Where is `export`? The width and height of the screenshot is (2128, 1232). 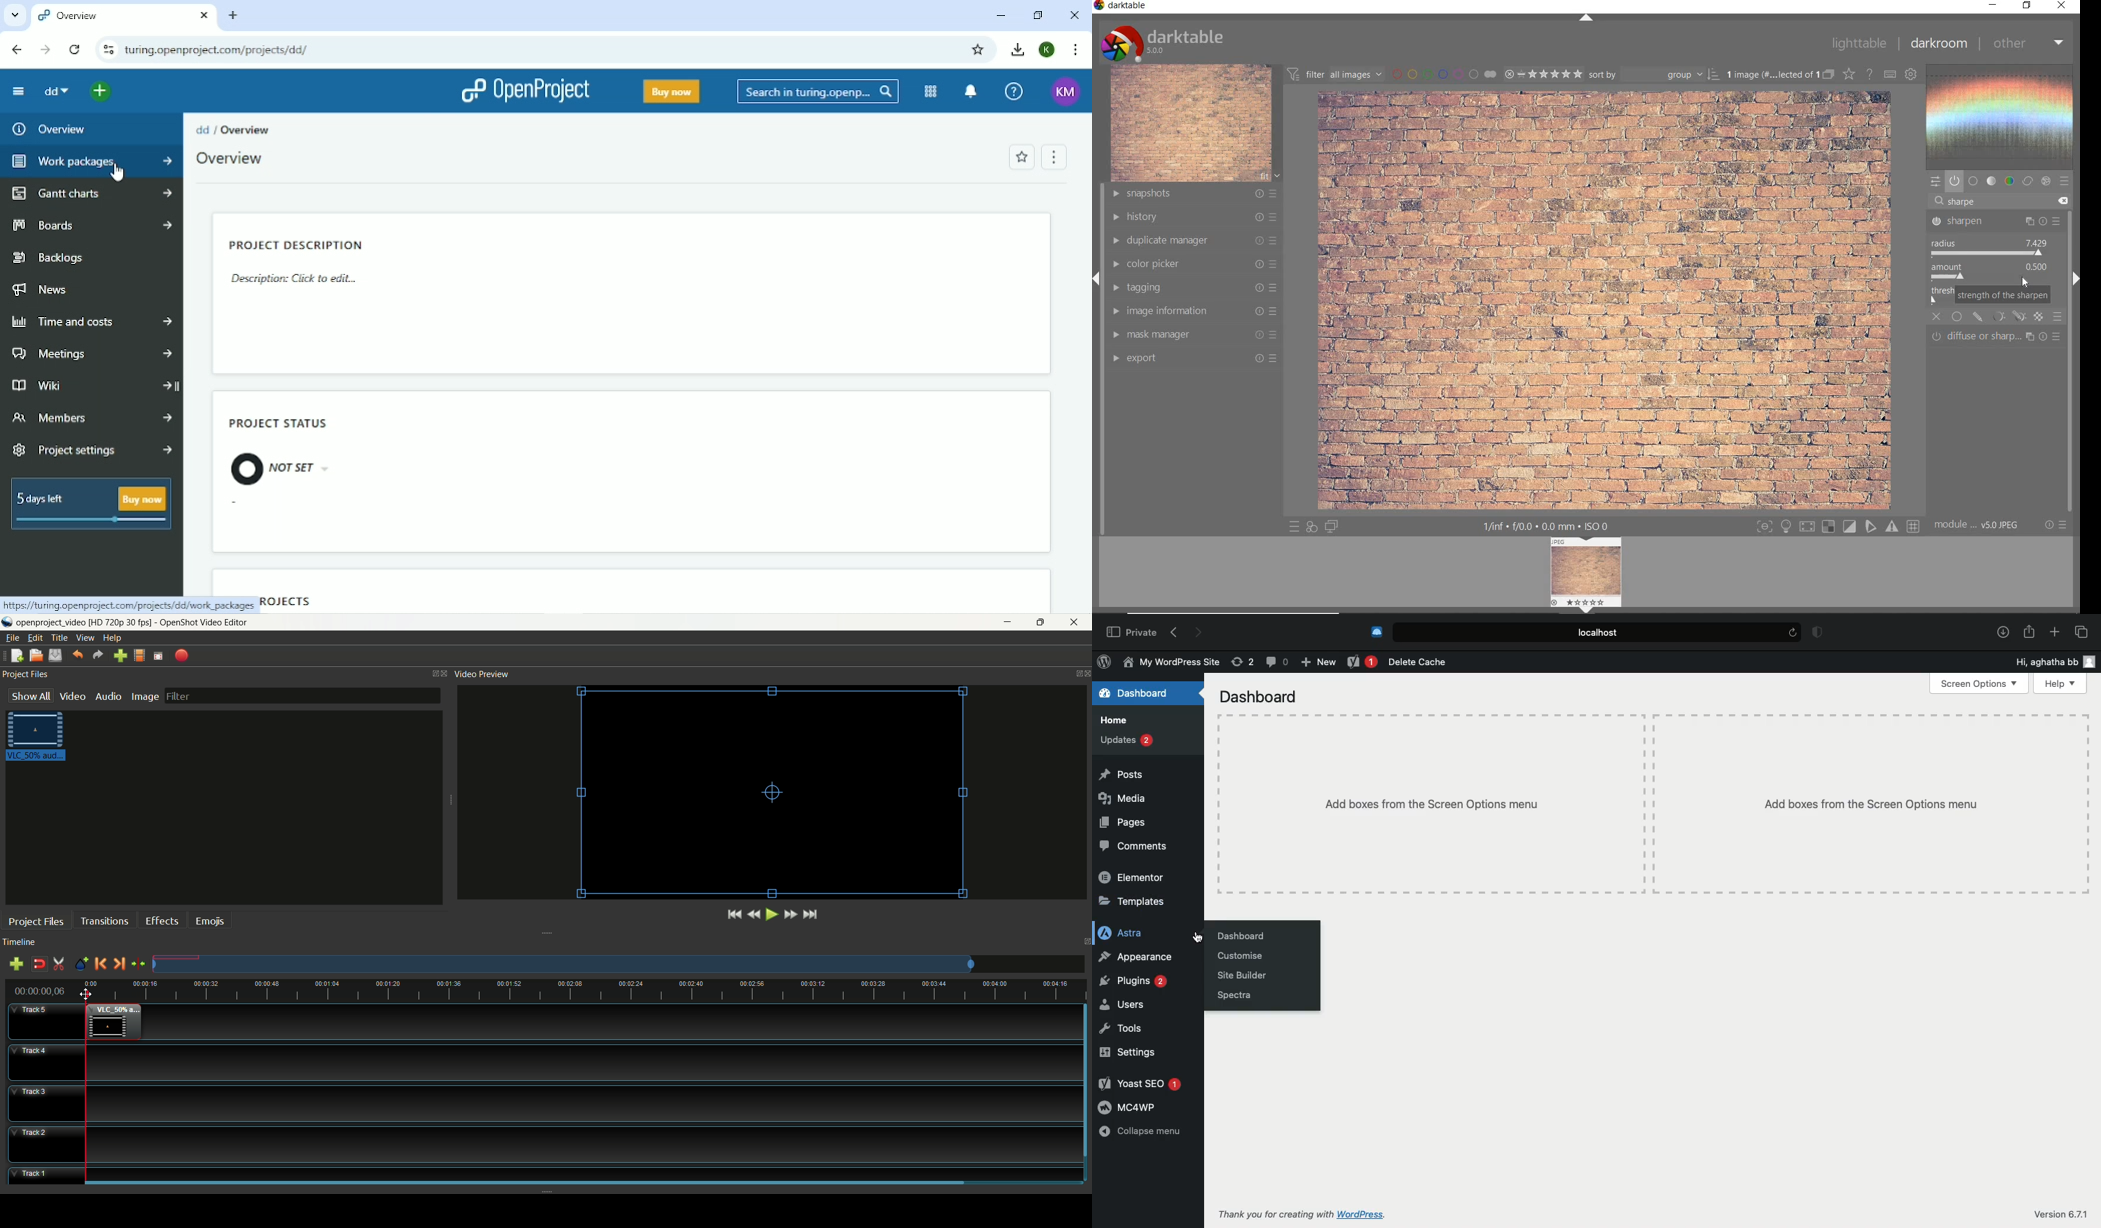 export is located at coordinates (1194, 360).